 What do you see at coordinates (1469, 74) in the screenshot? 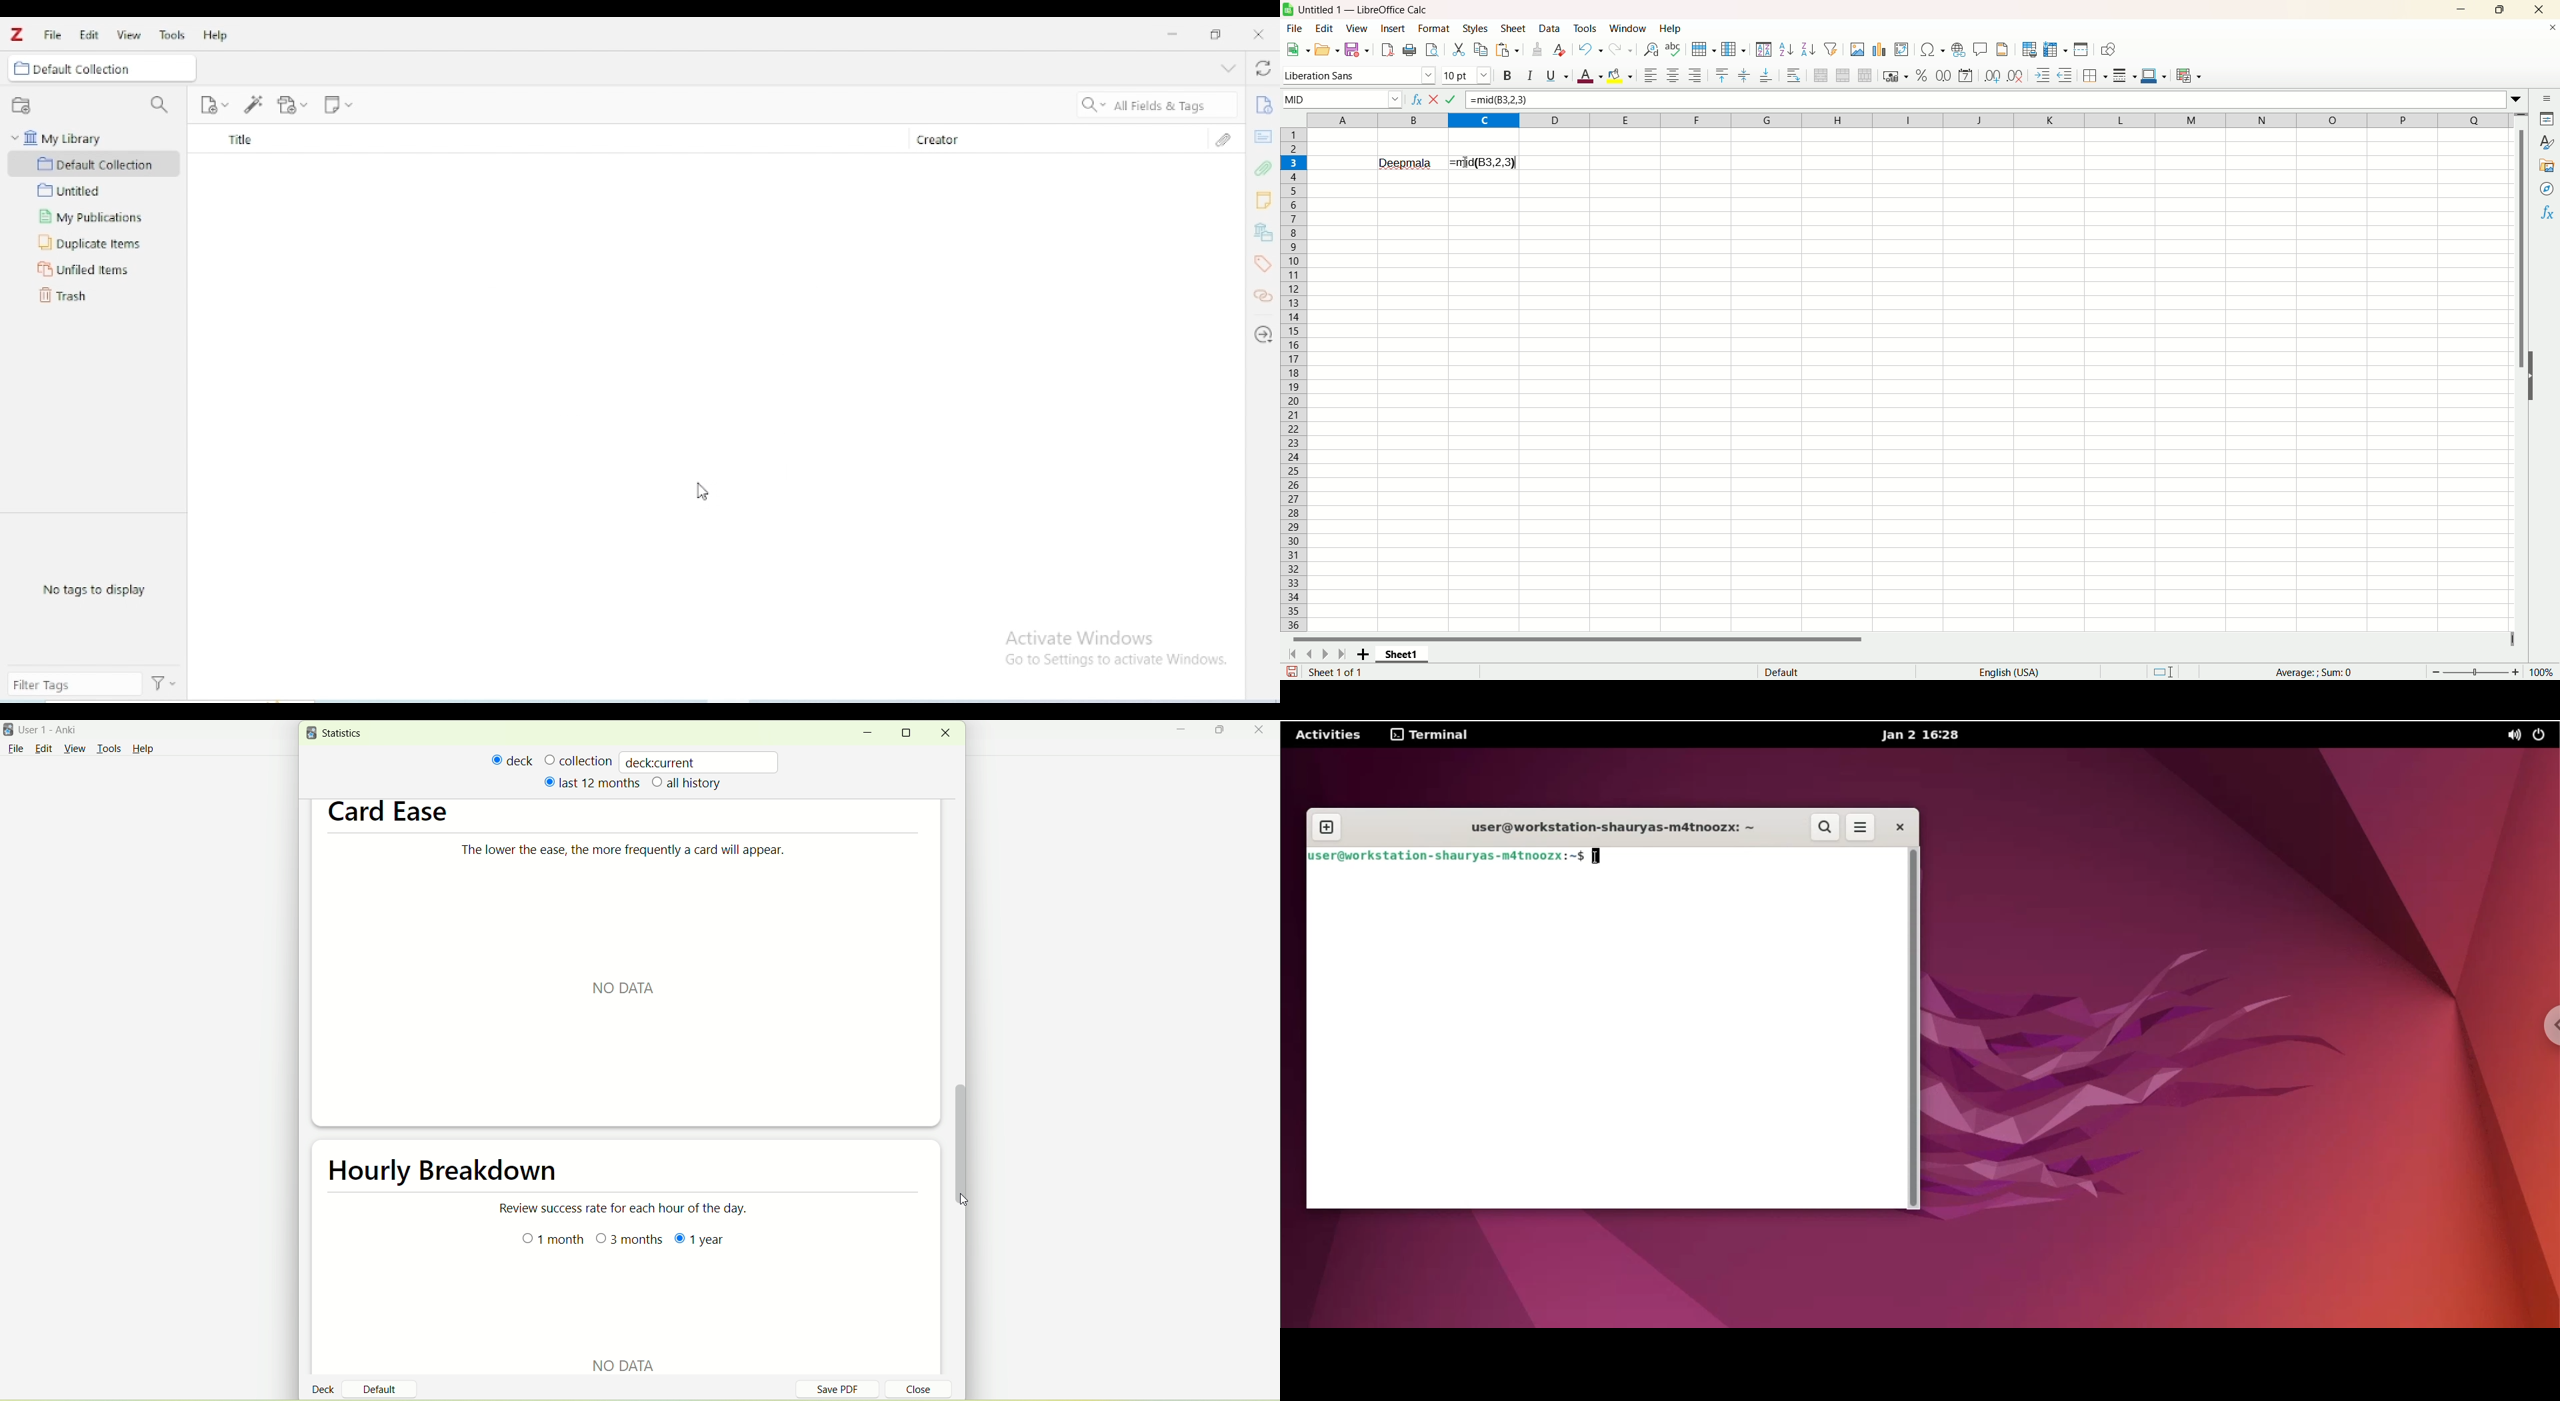
I see `Font size` at bounding box center [1469, 74].